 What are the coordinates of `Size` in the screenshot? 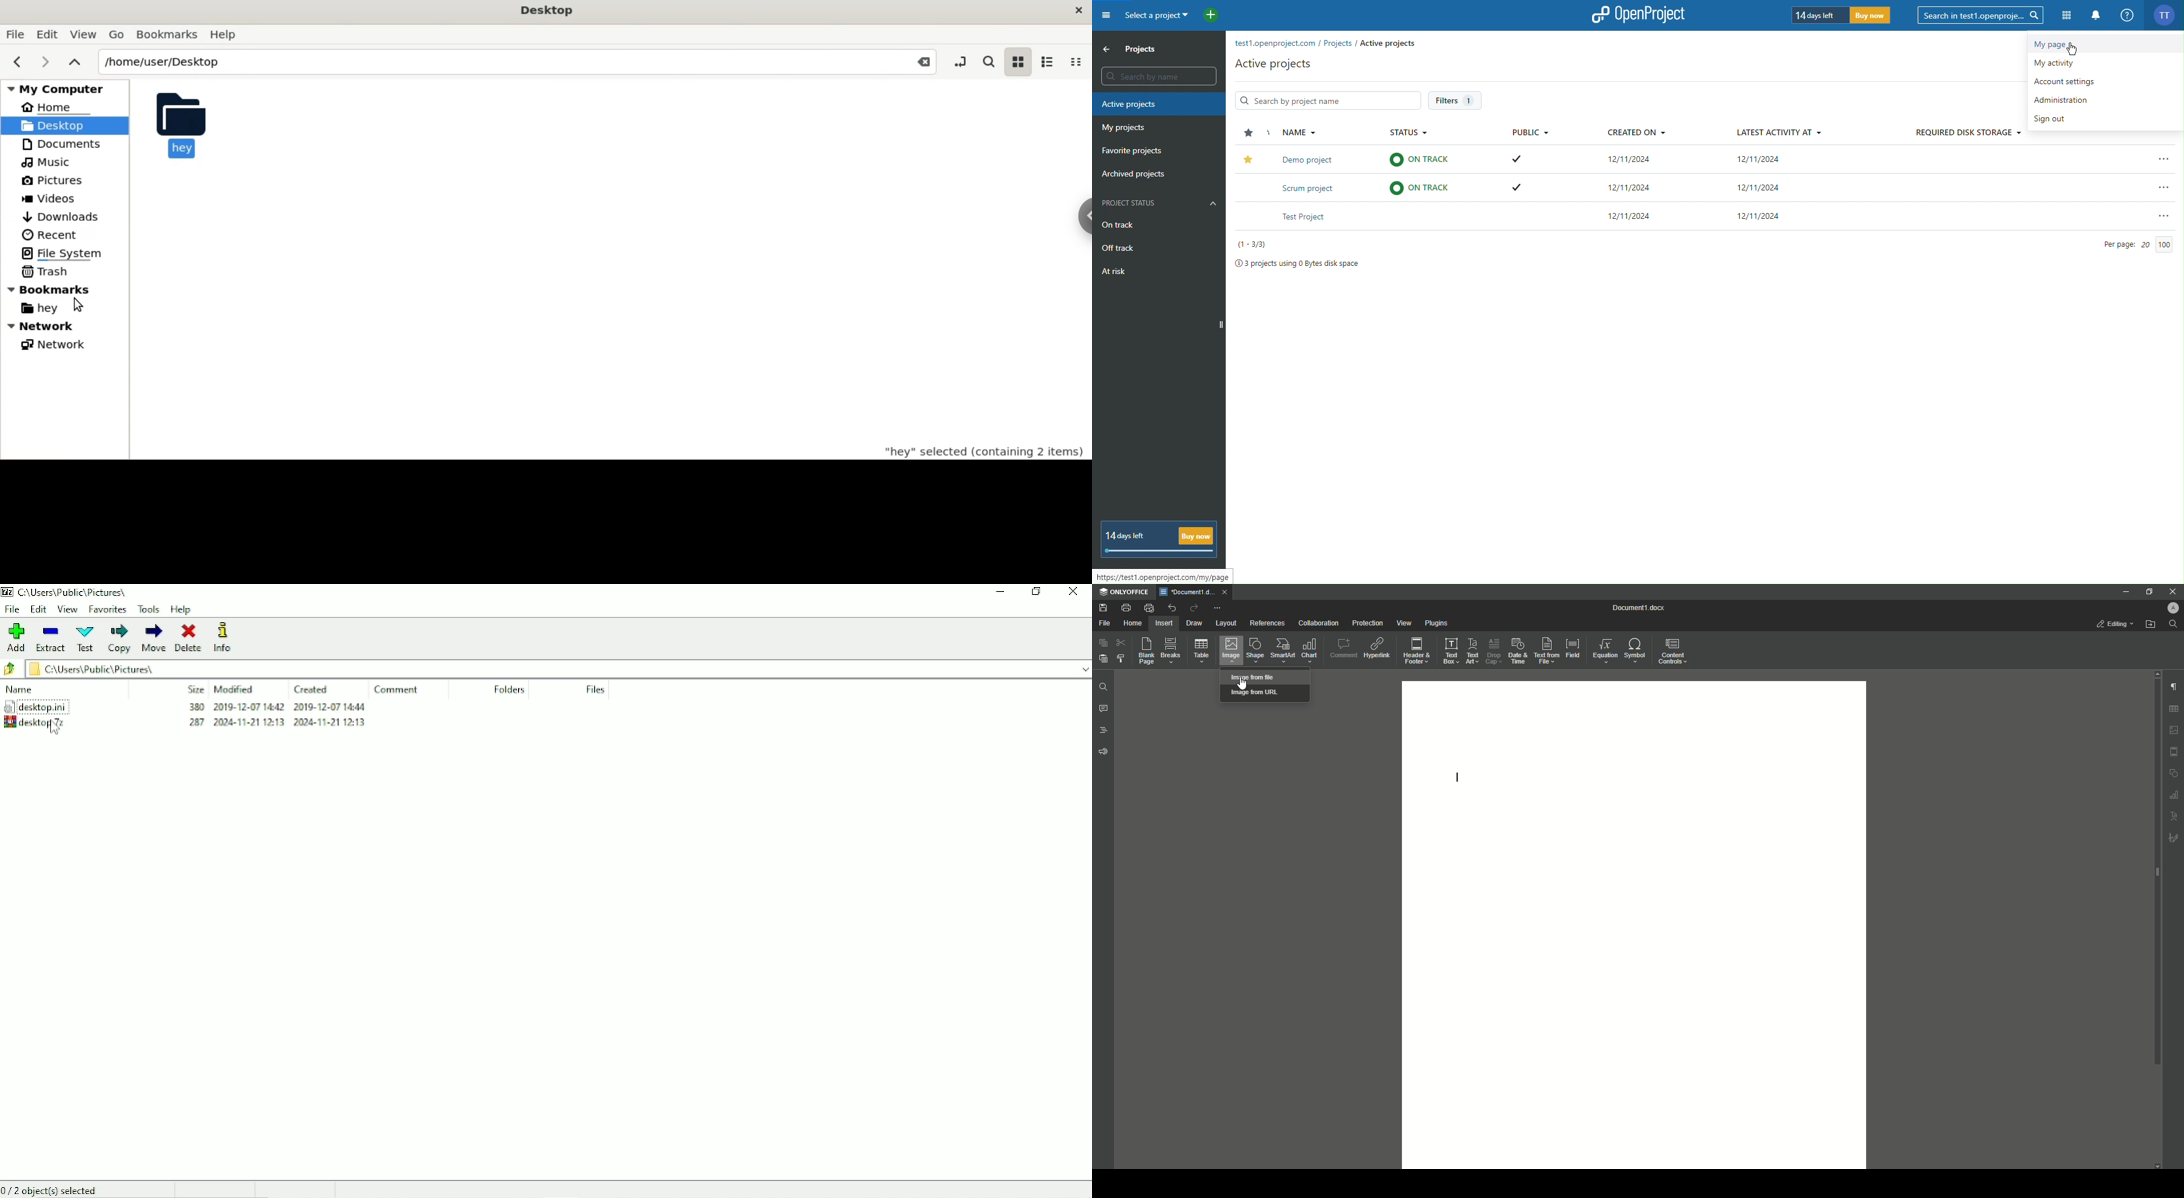 It's located at (194, 688).